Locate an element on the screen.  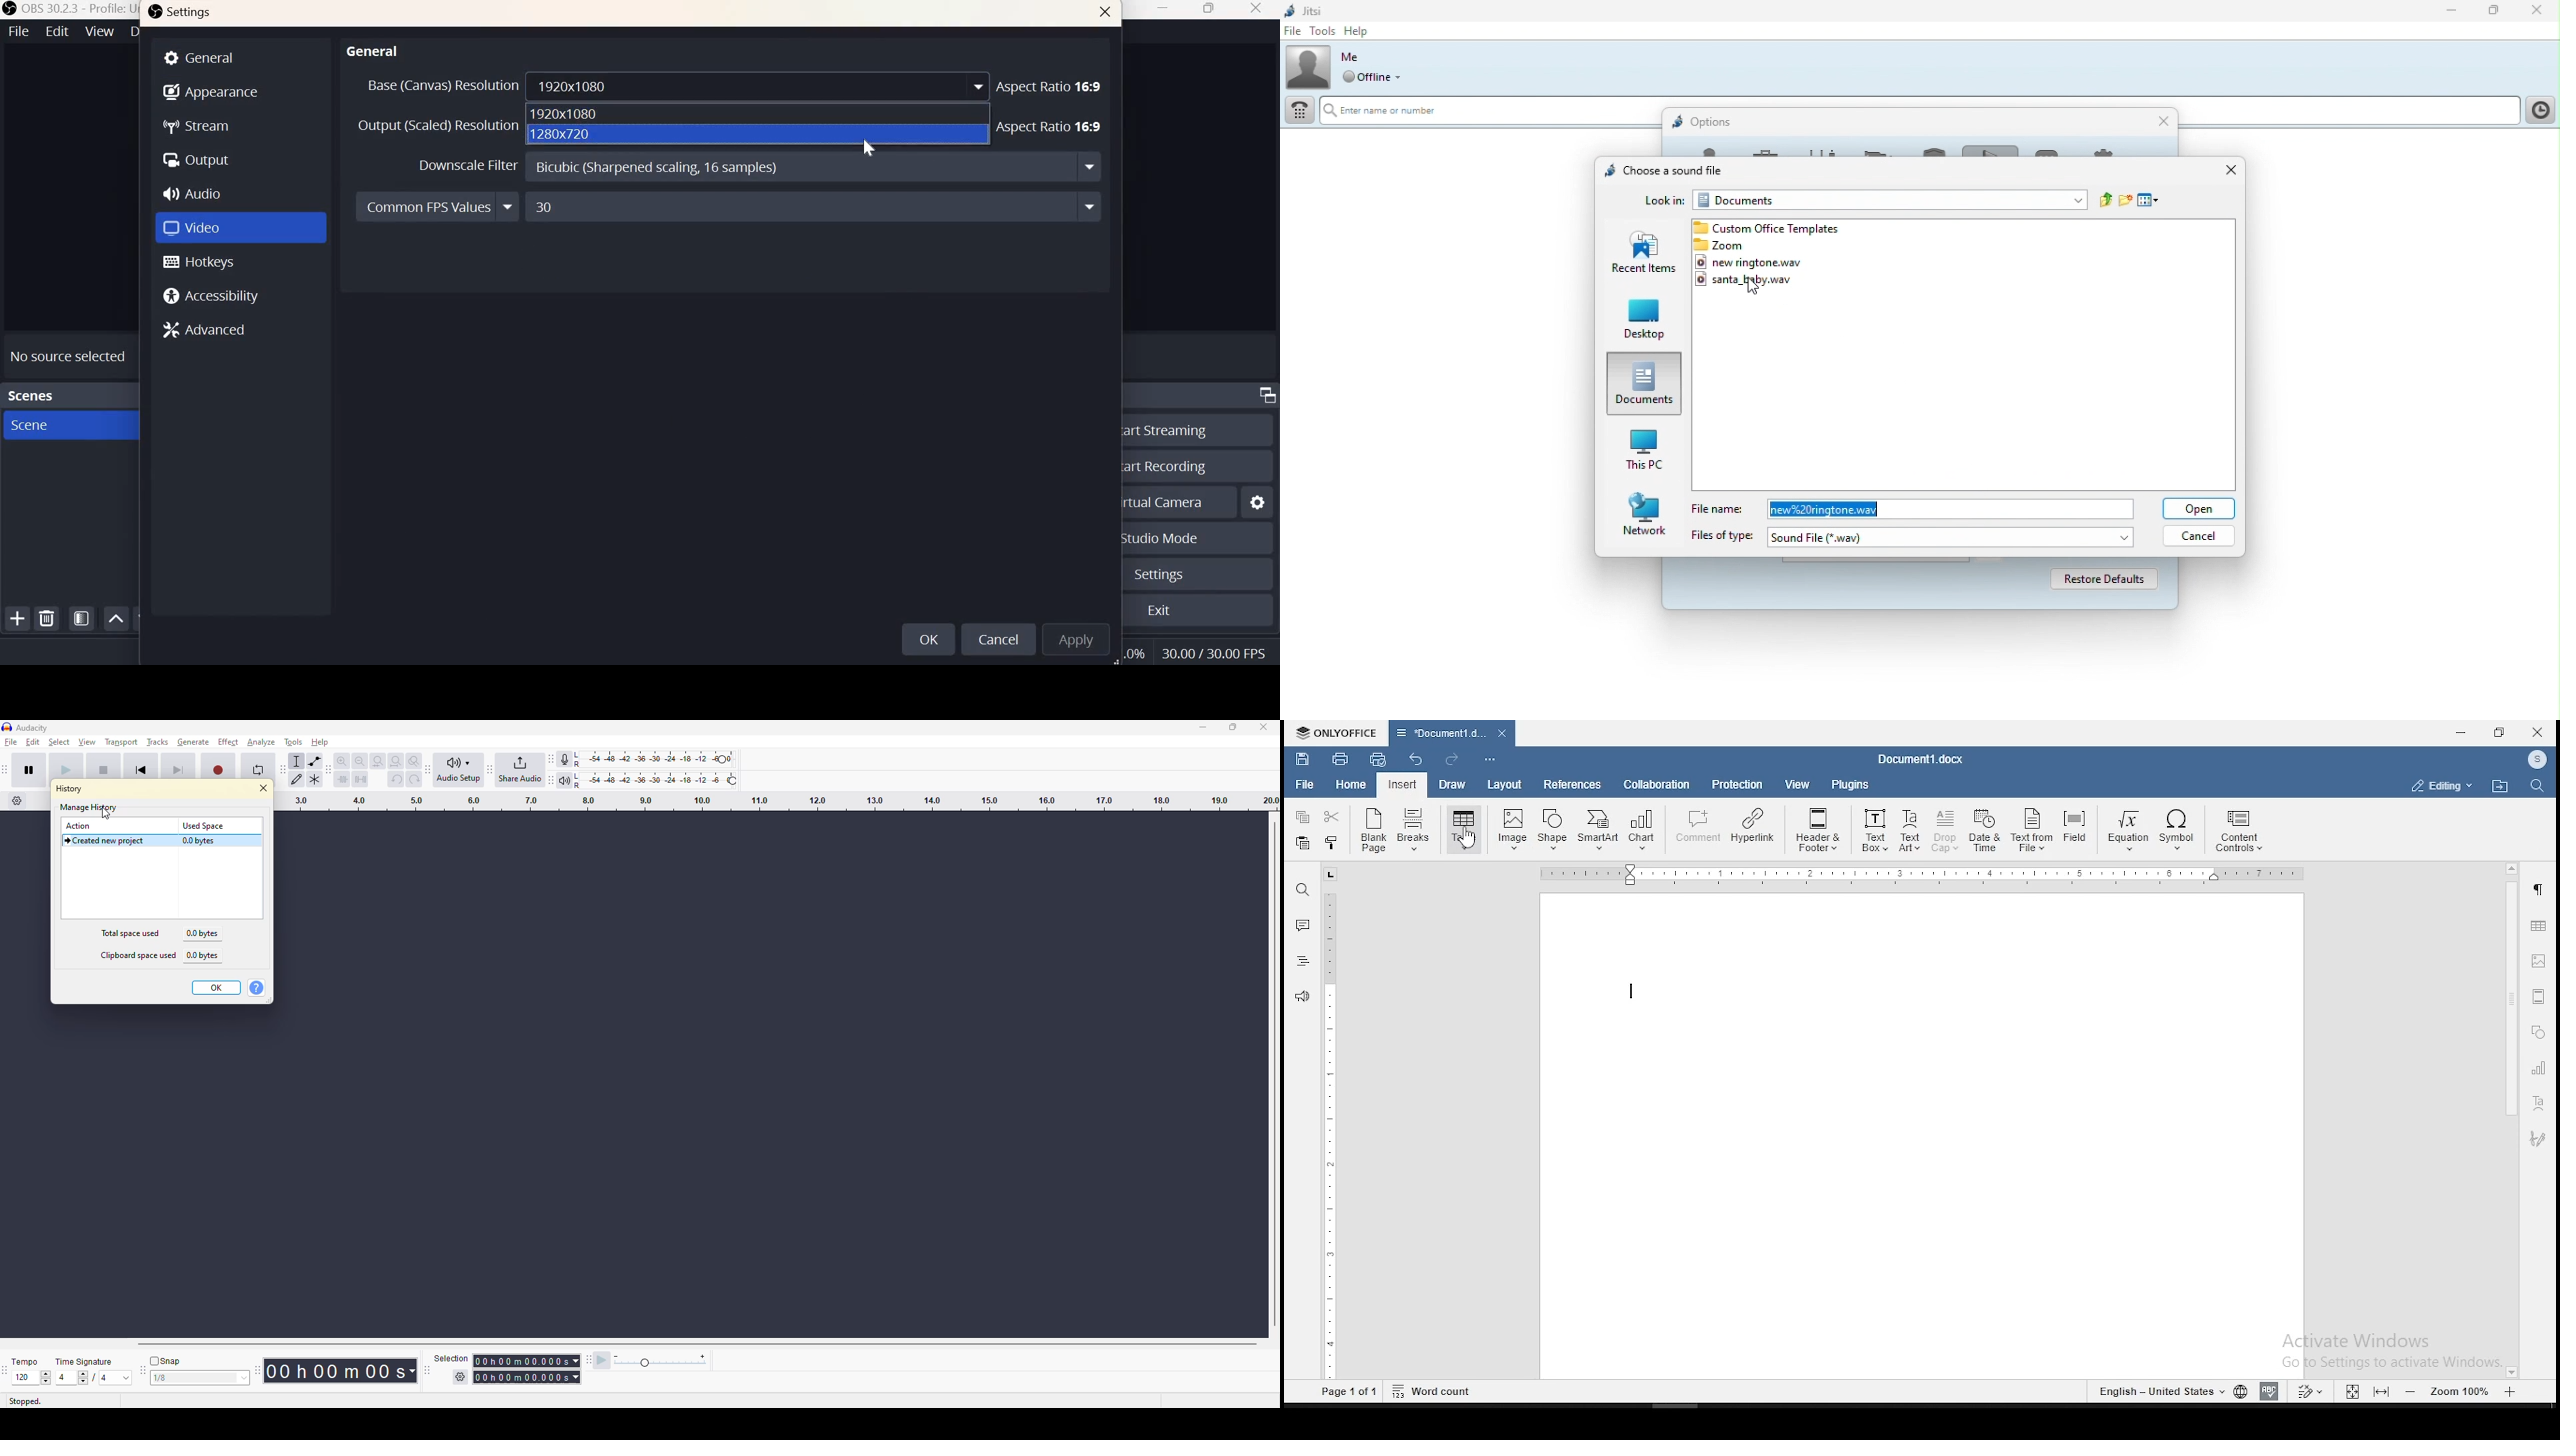
selection is located at coordinates (446, 1361).